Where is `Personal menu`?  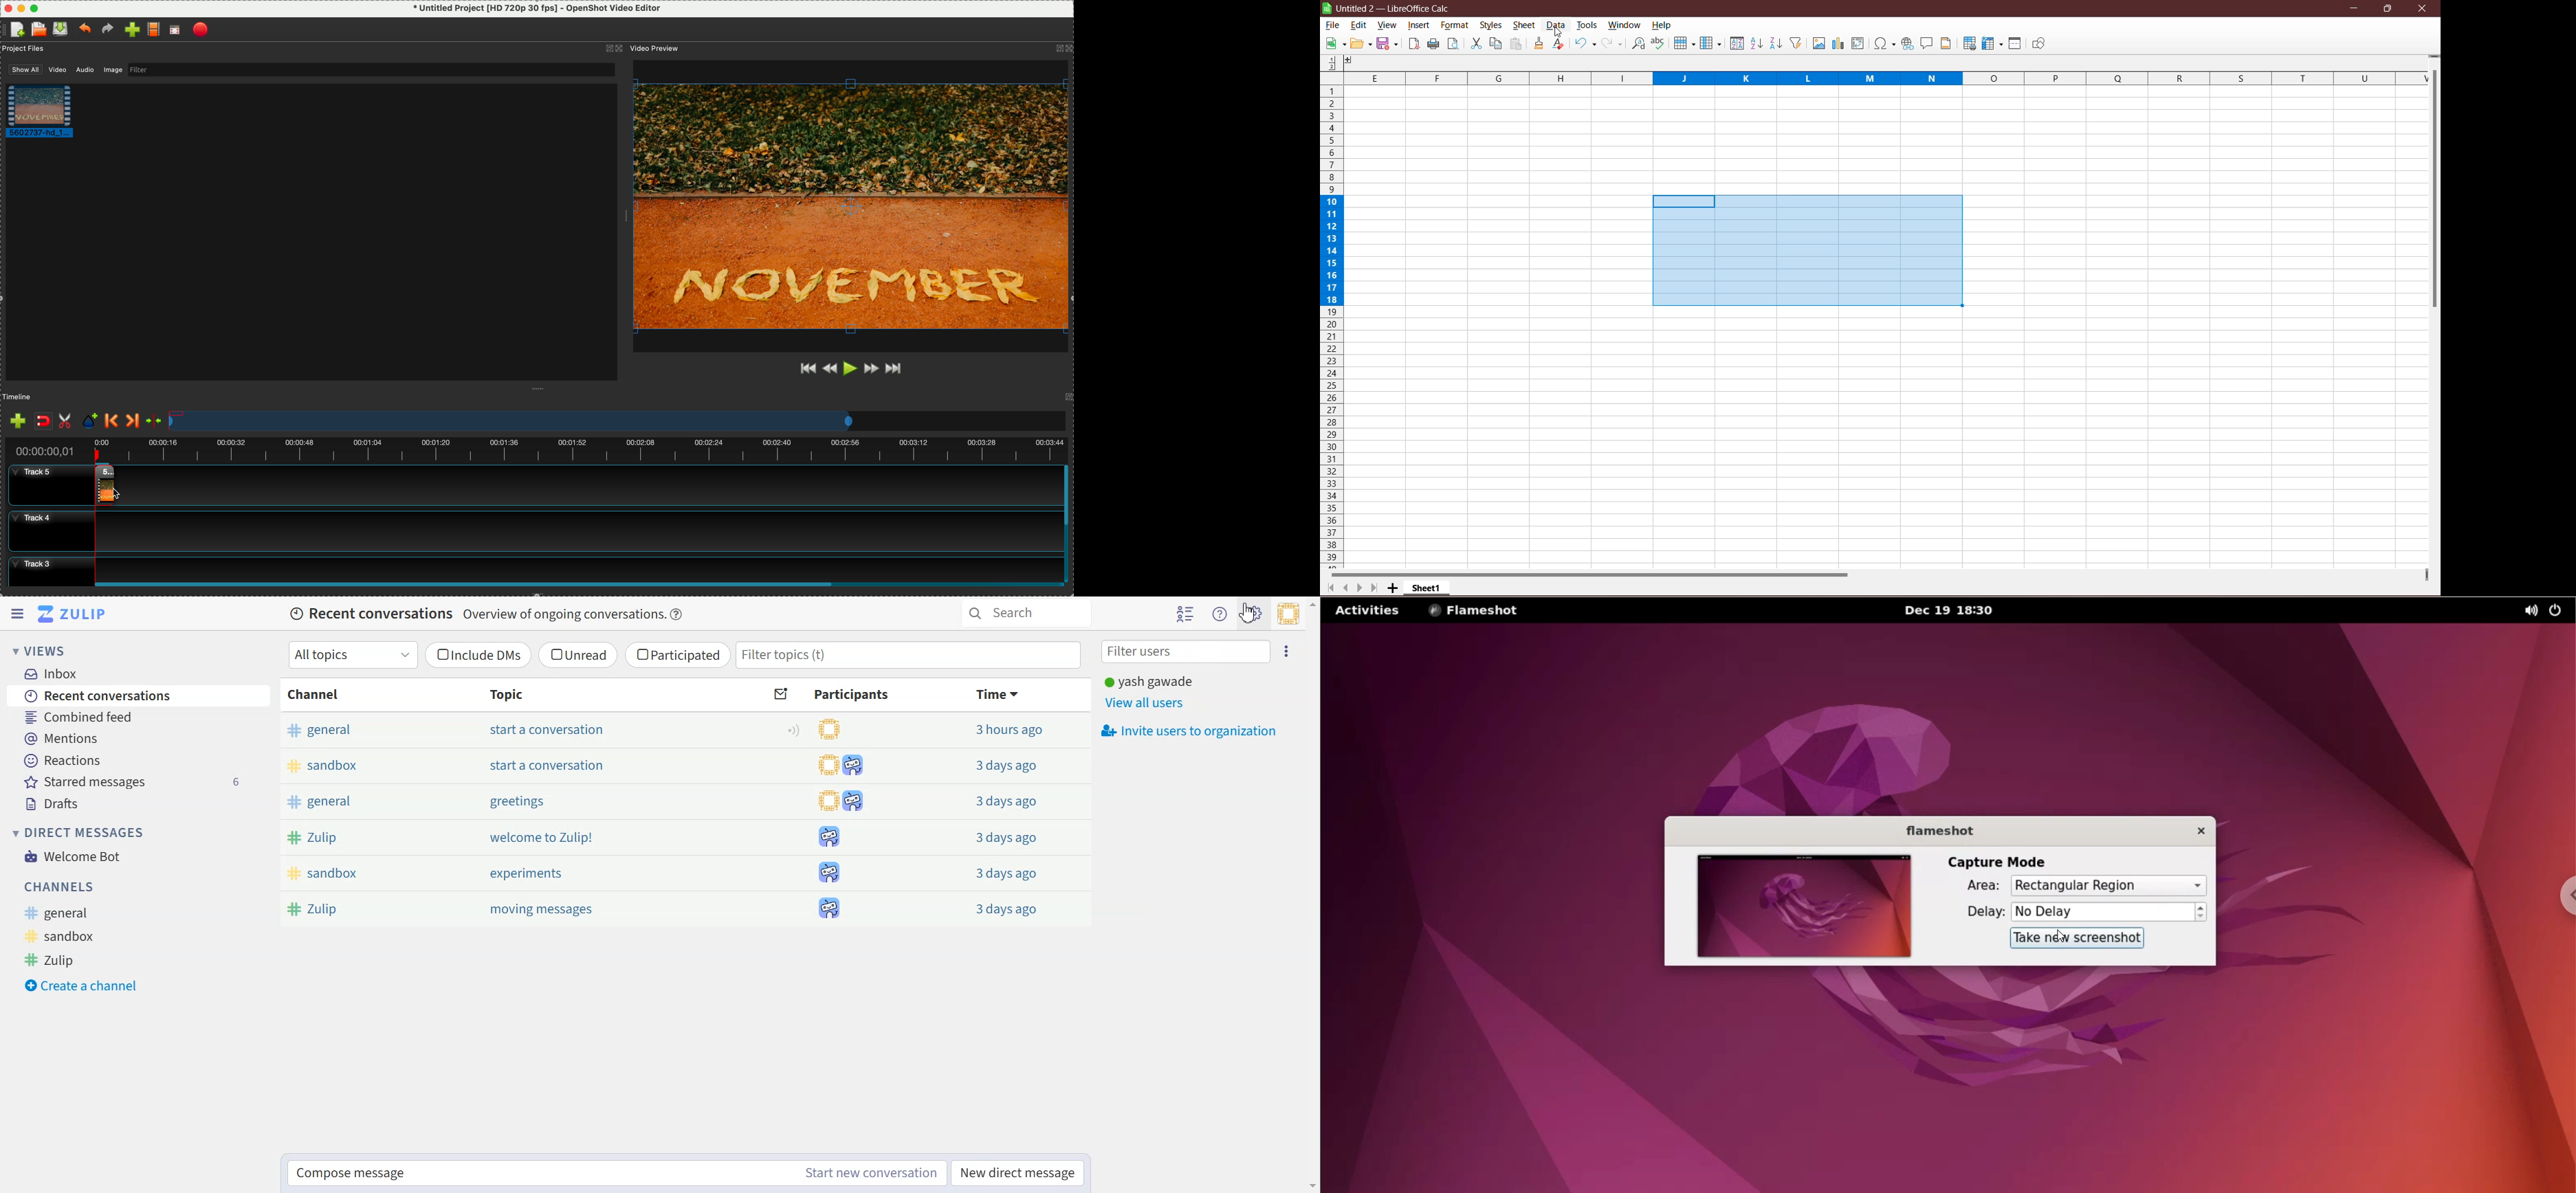
Personal menu is located at coordinates (1288, 613).